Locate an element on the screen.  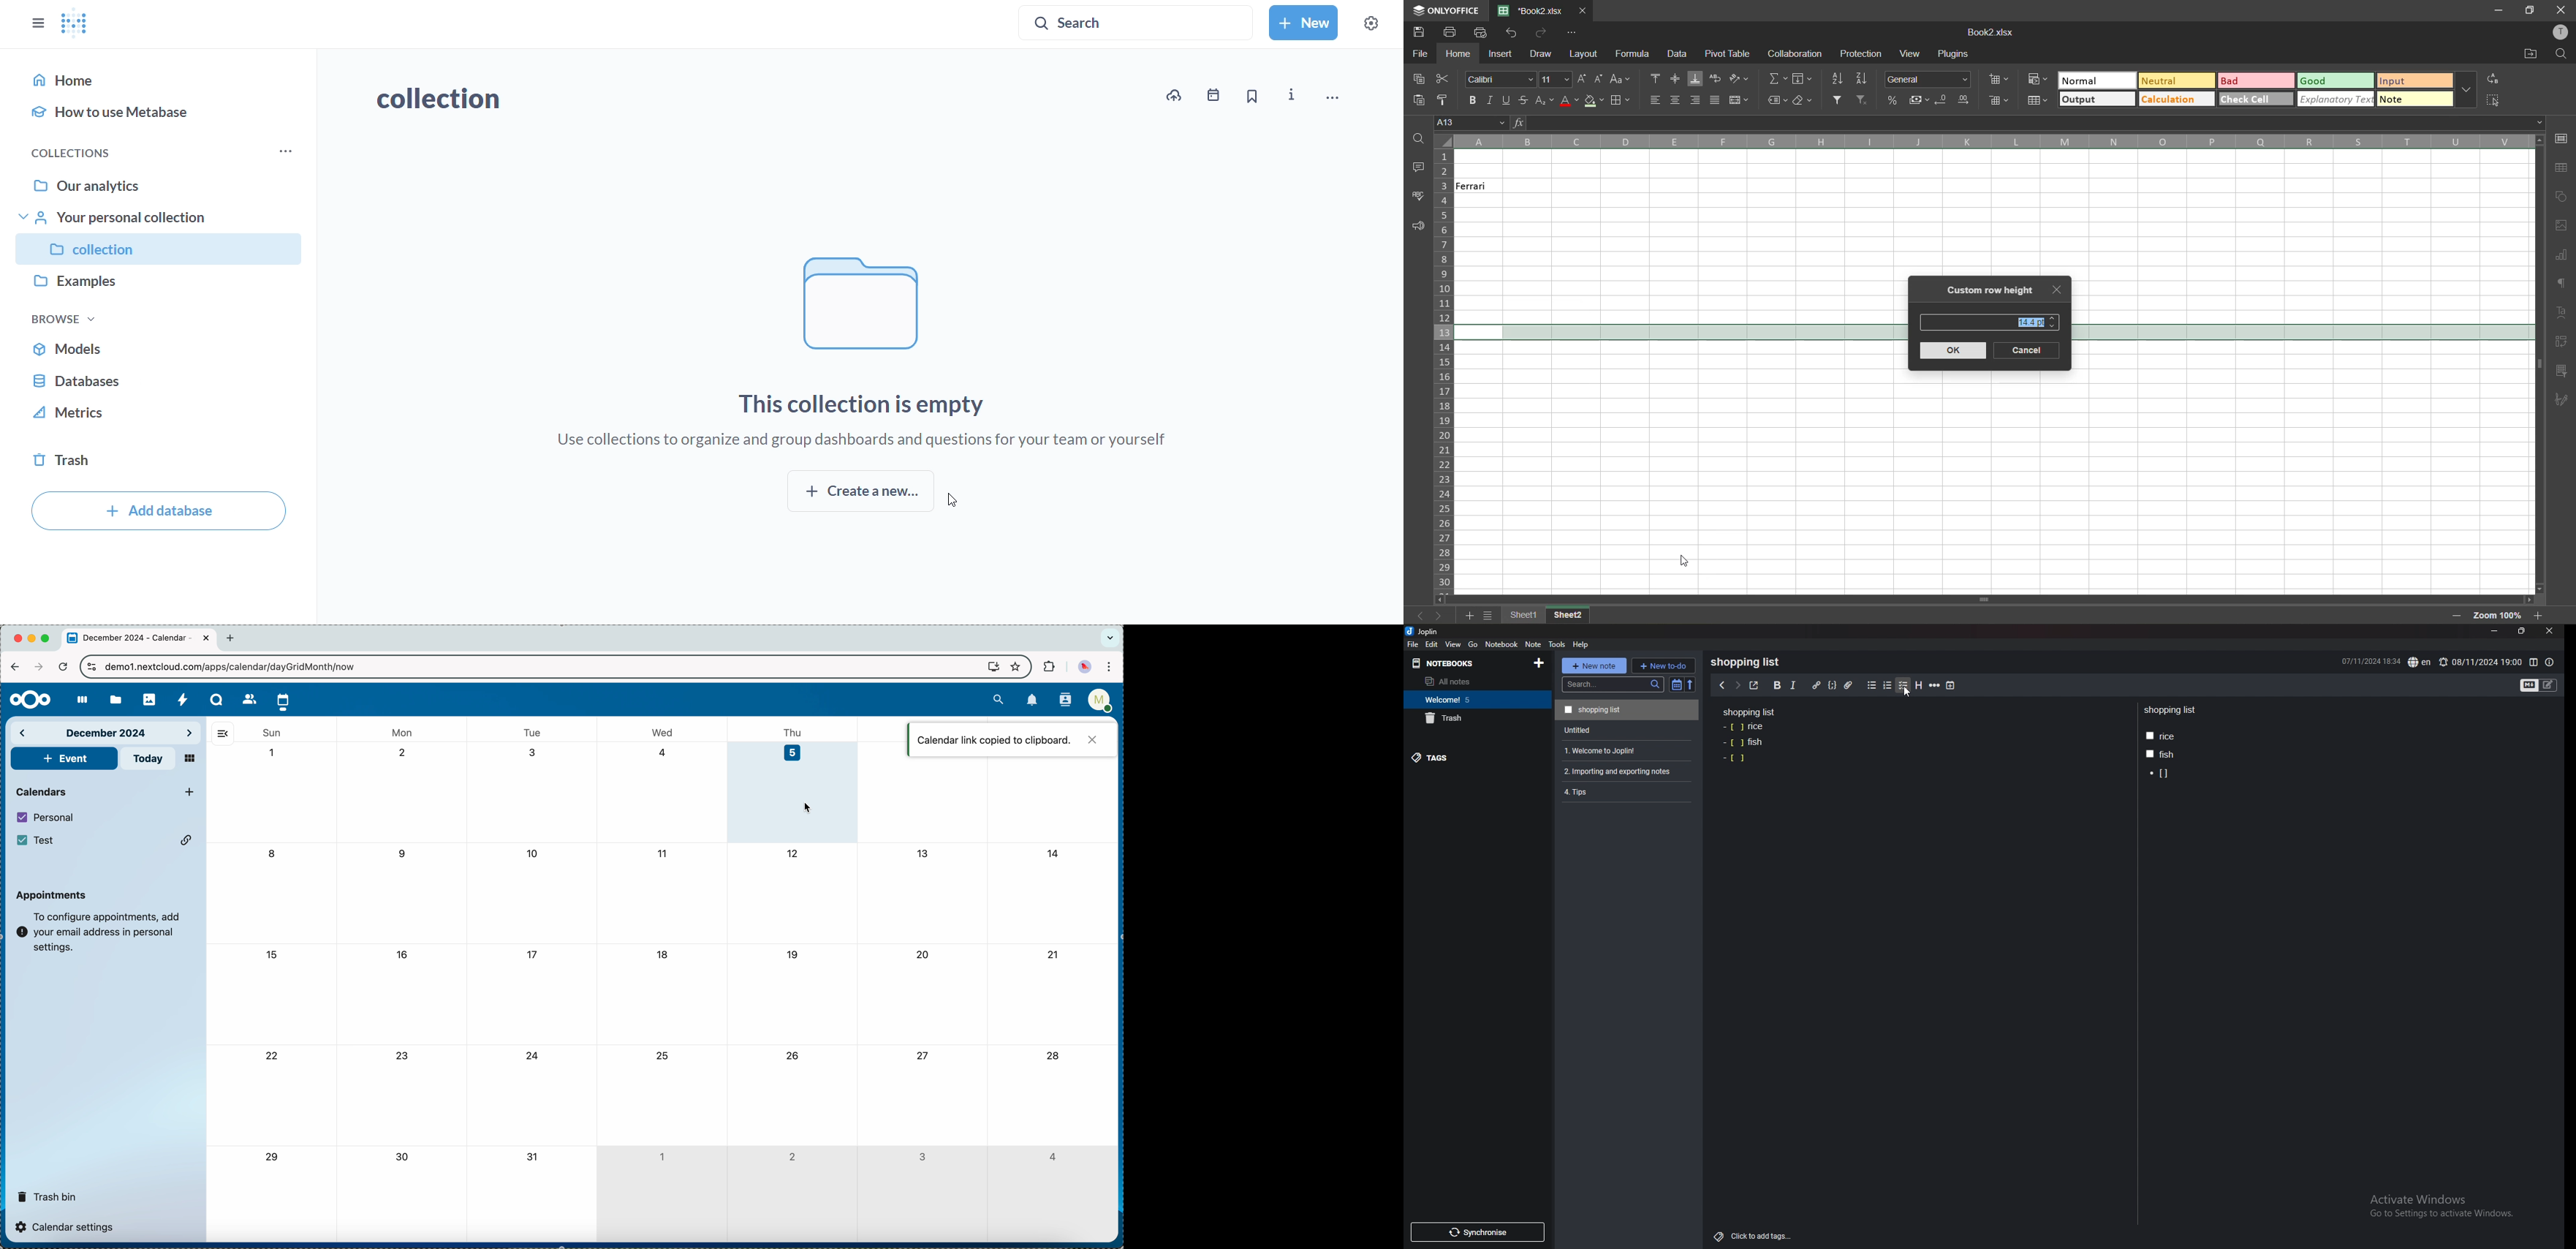
move,trash and more is located at coordinates (1346, 93).